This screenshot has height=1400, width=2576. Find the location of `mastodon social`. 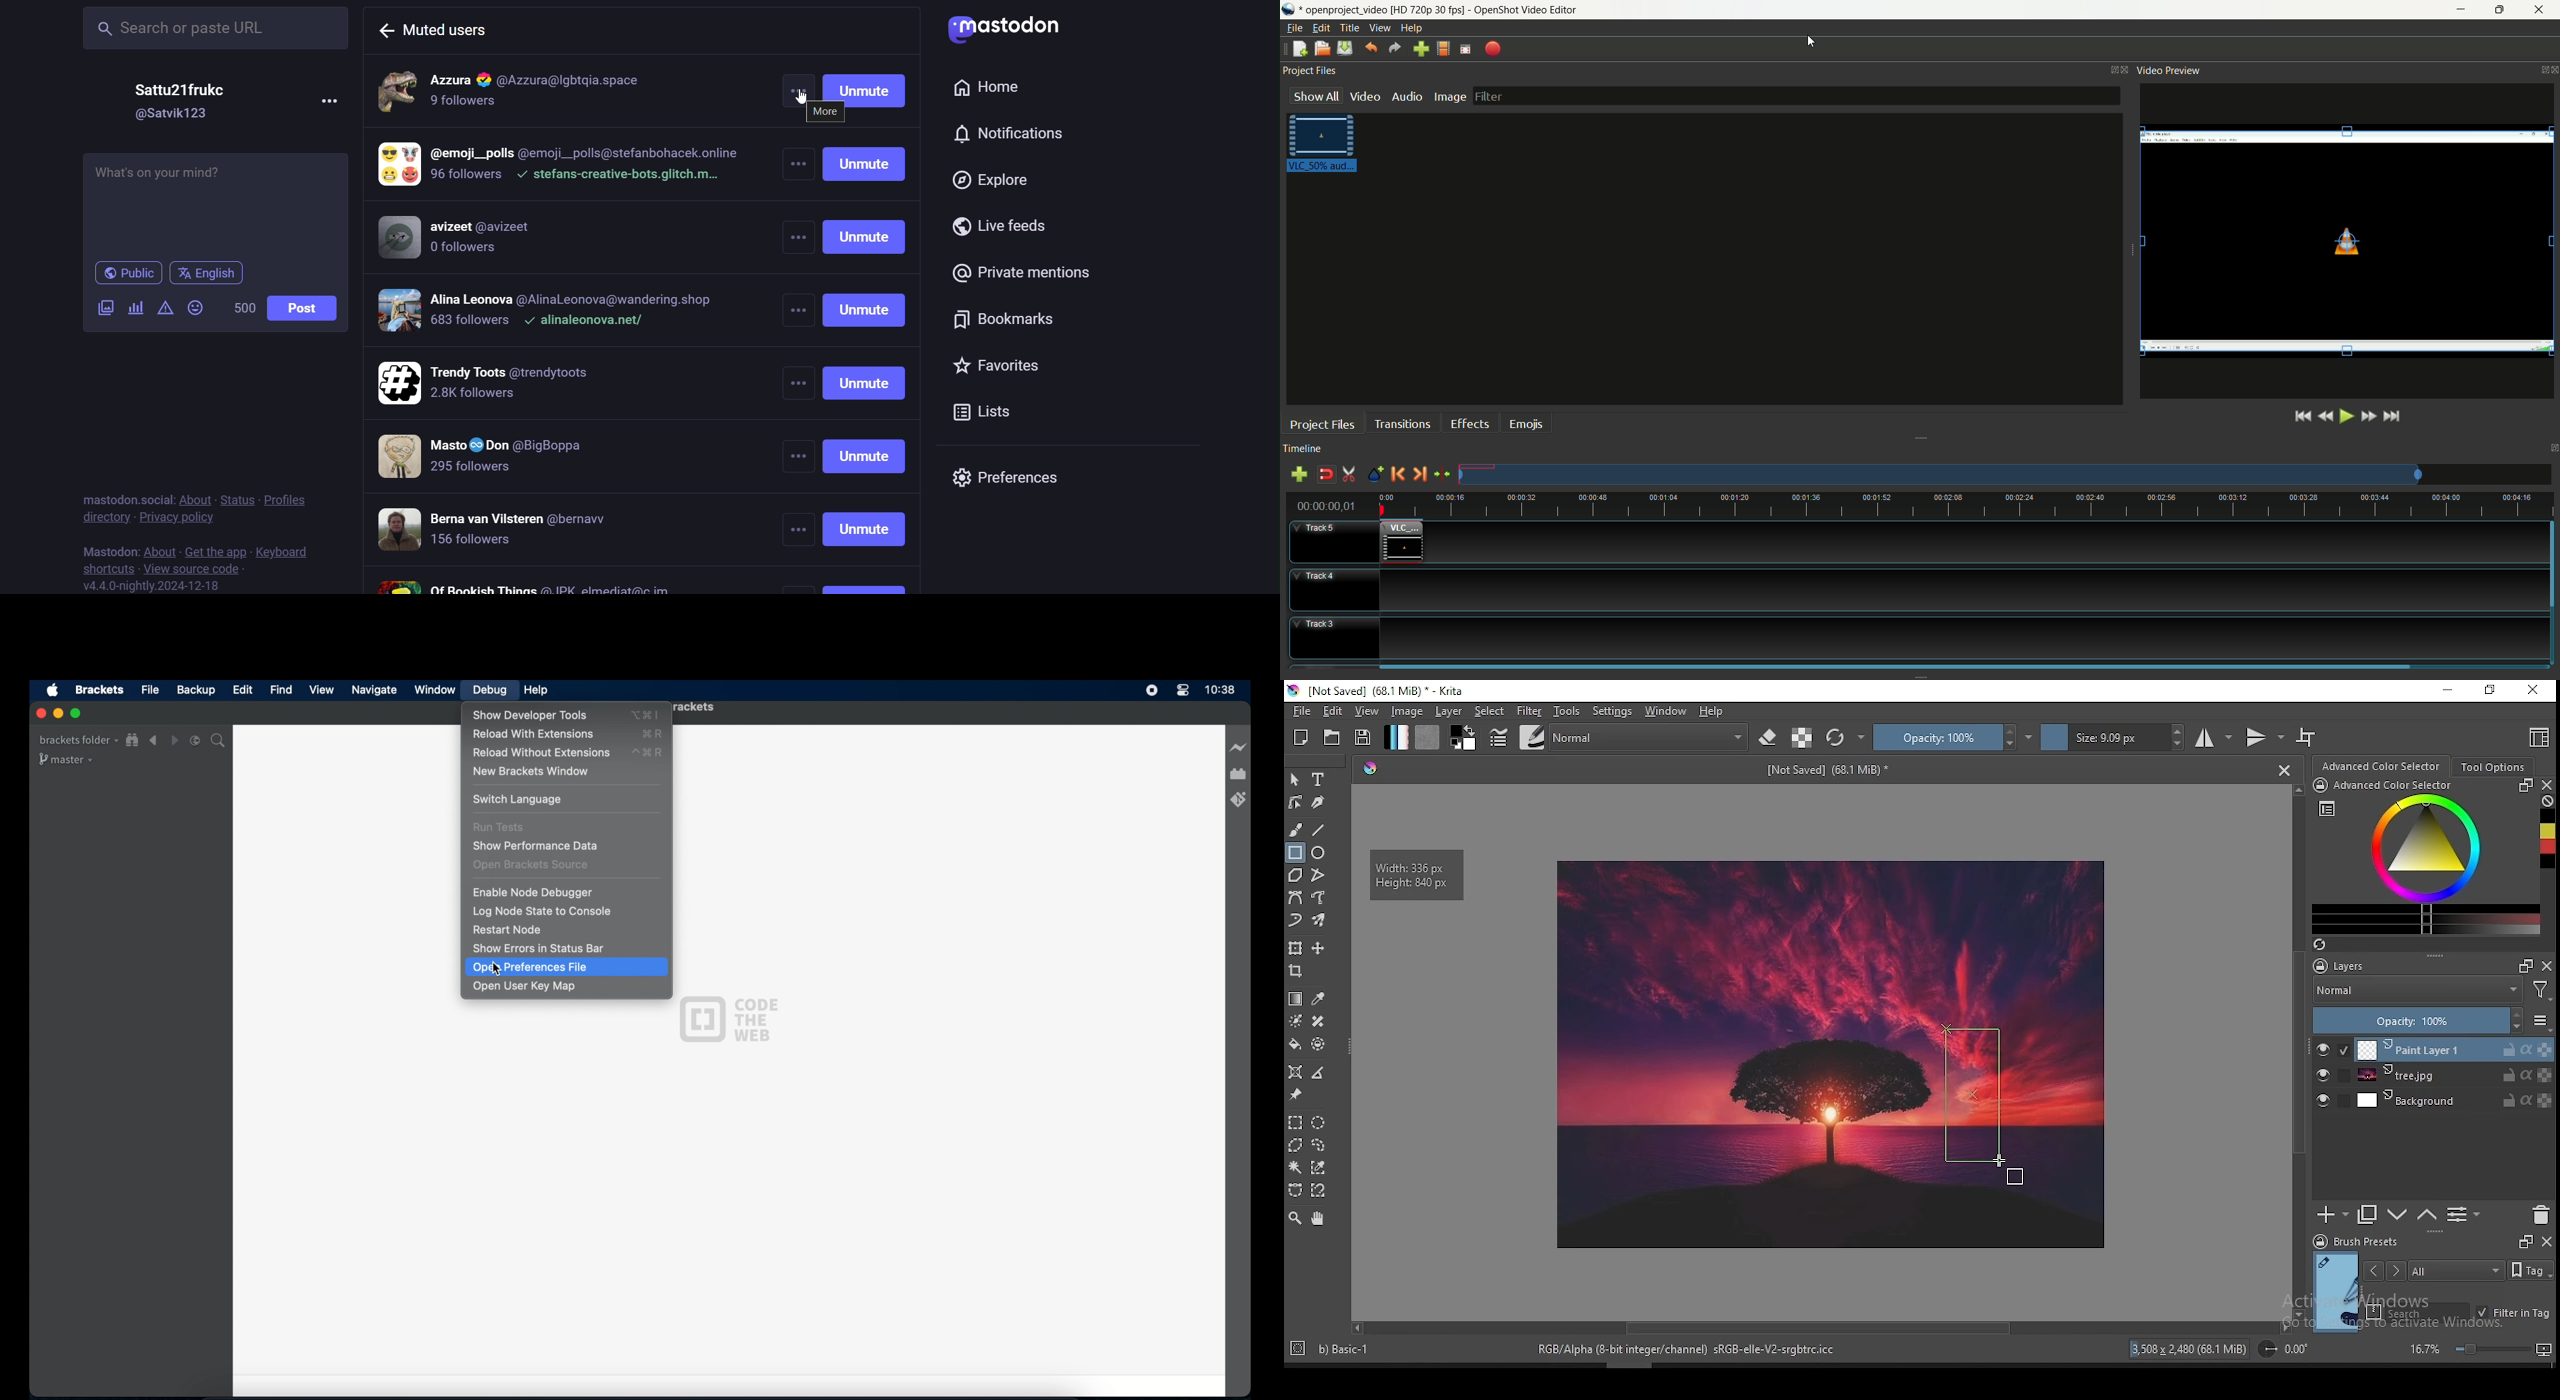

mastodon social is located at coordinates (126, 498).